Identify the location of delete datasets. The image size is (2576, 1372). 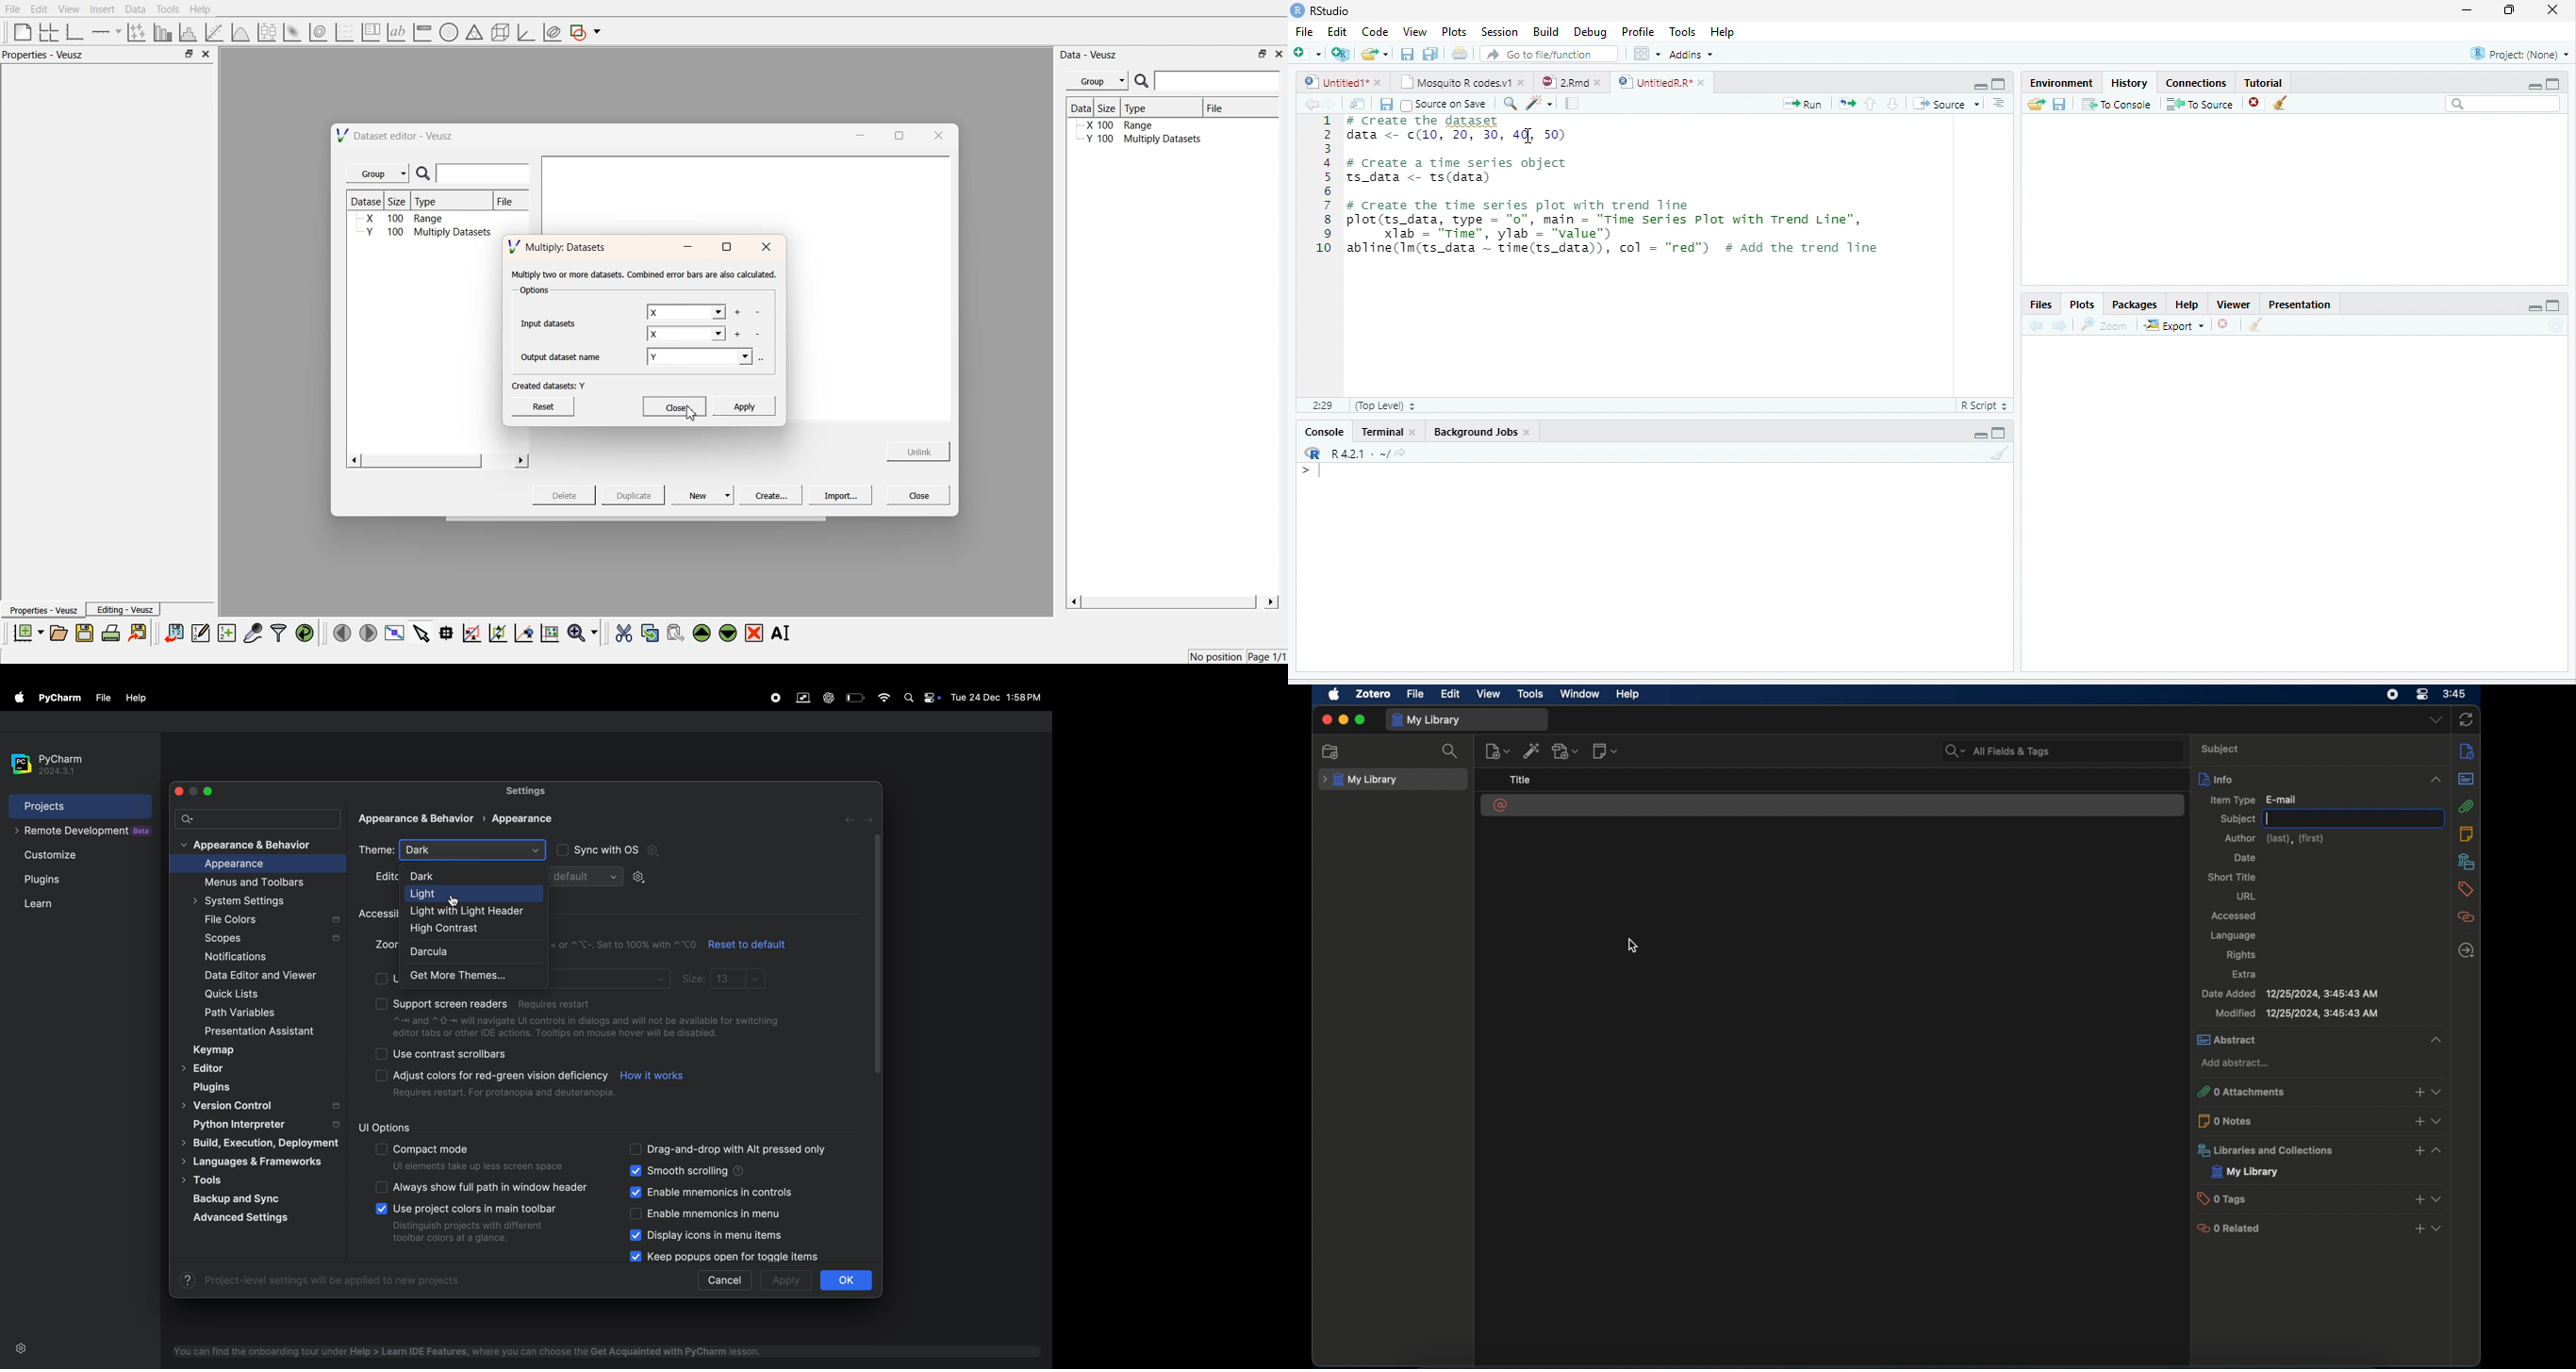
(759, 335).